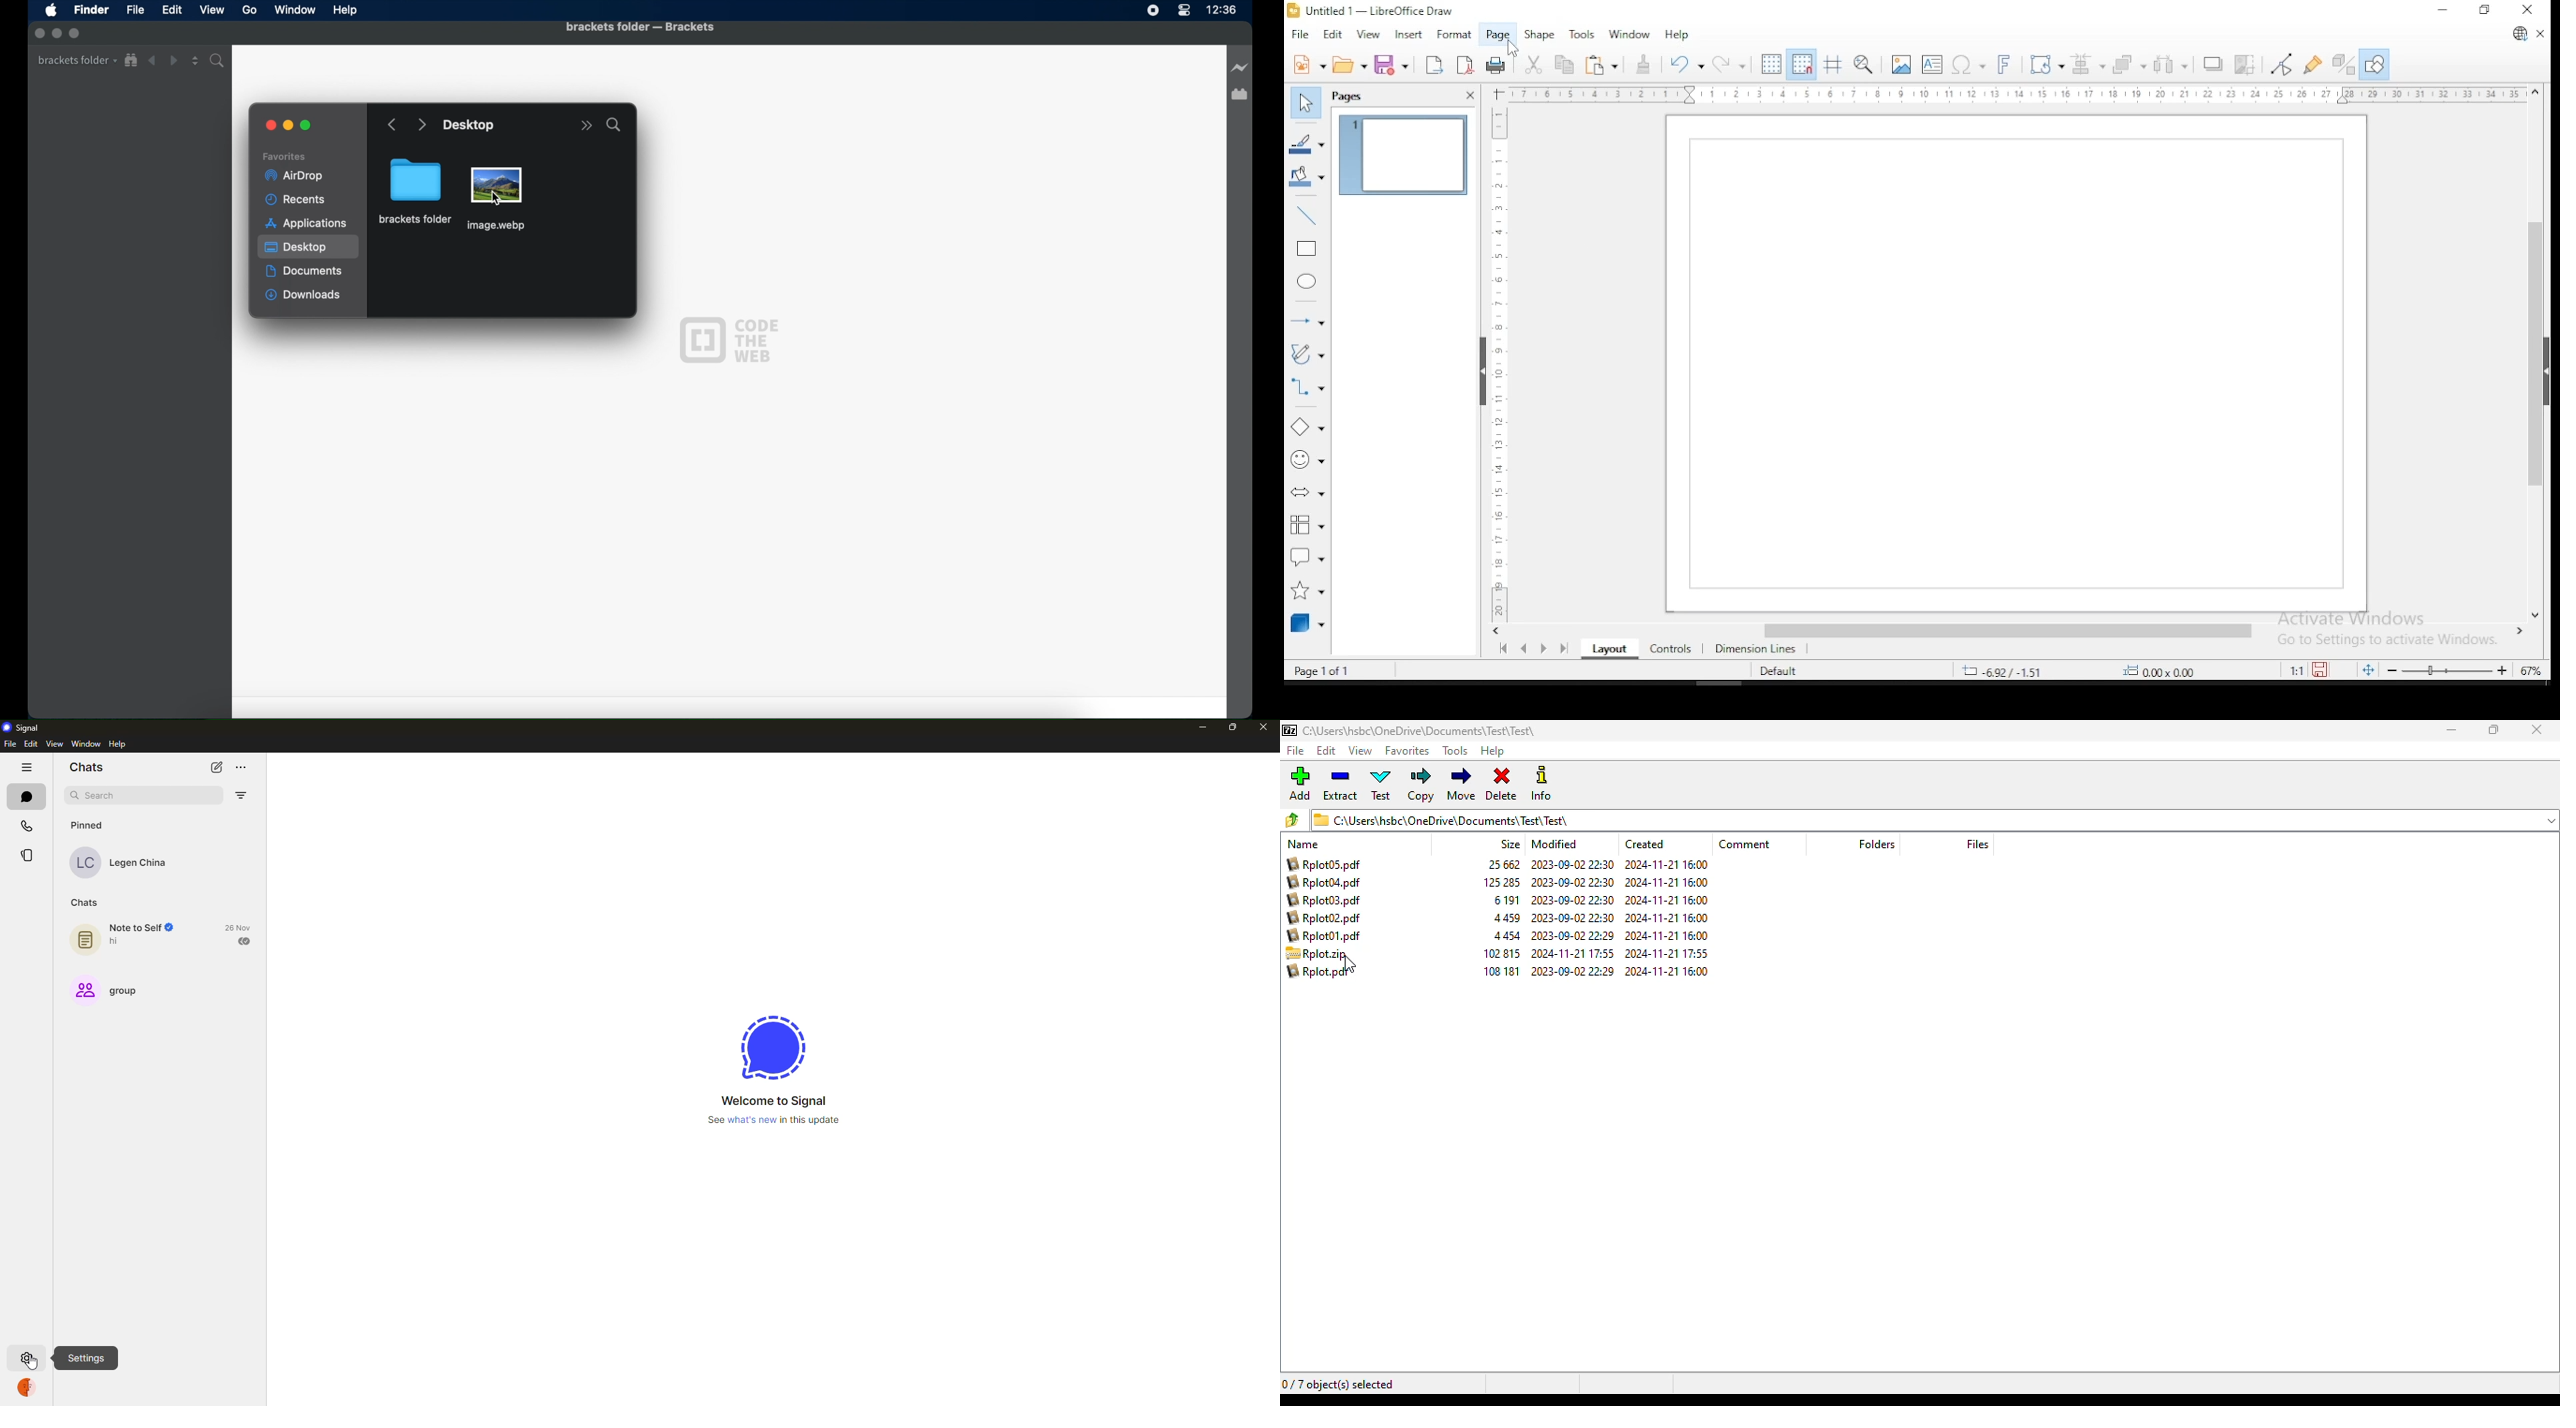 This screenshot has width=2576, height=1428. Describe the element at coordinates (1729, 64) in the screenshot. I see `redo` at that location.